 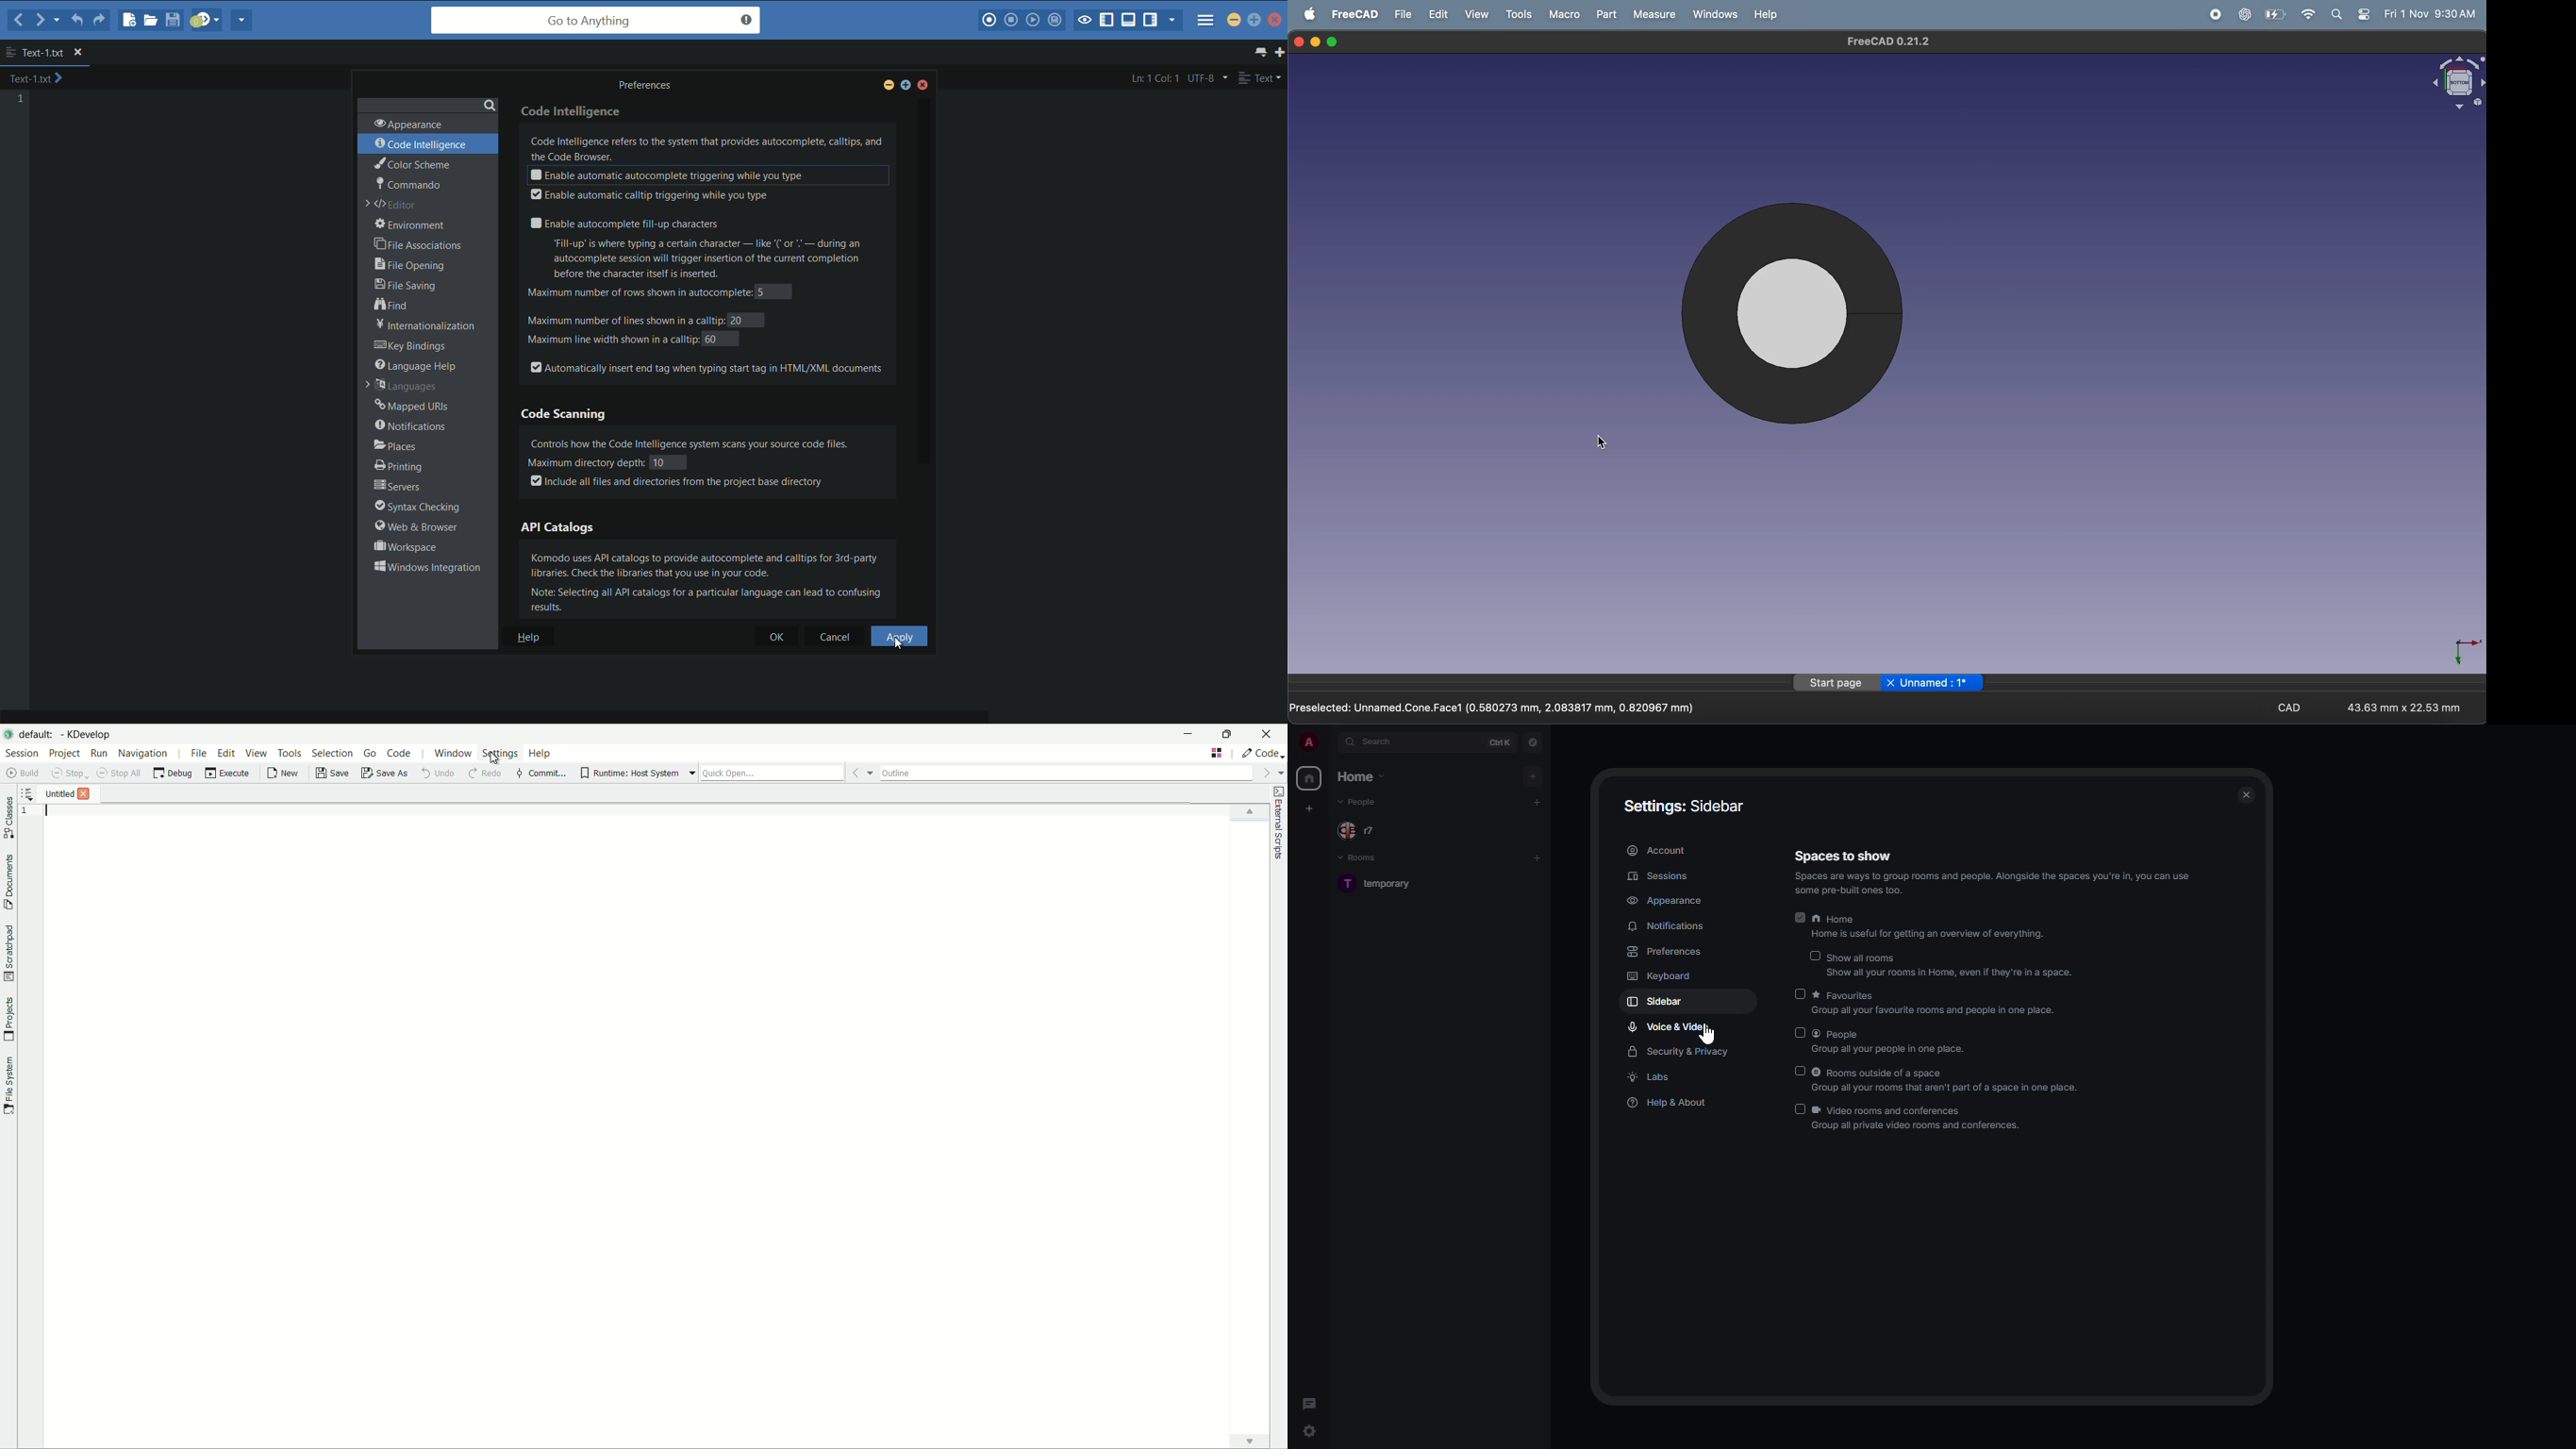 What do you see at coordinates (1360, 777) in the screenshot?
I see `home` at bounding box center [1360, 777].